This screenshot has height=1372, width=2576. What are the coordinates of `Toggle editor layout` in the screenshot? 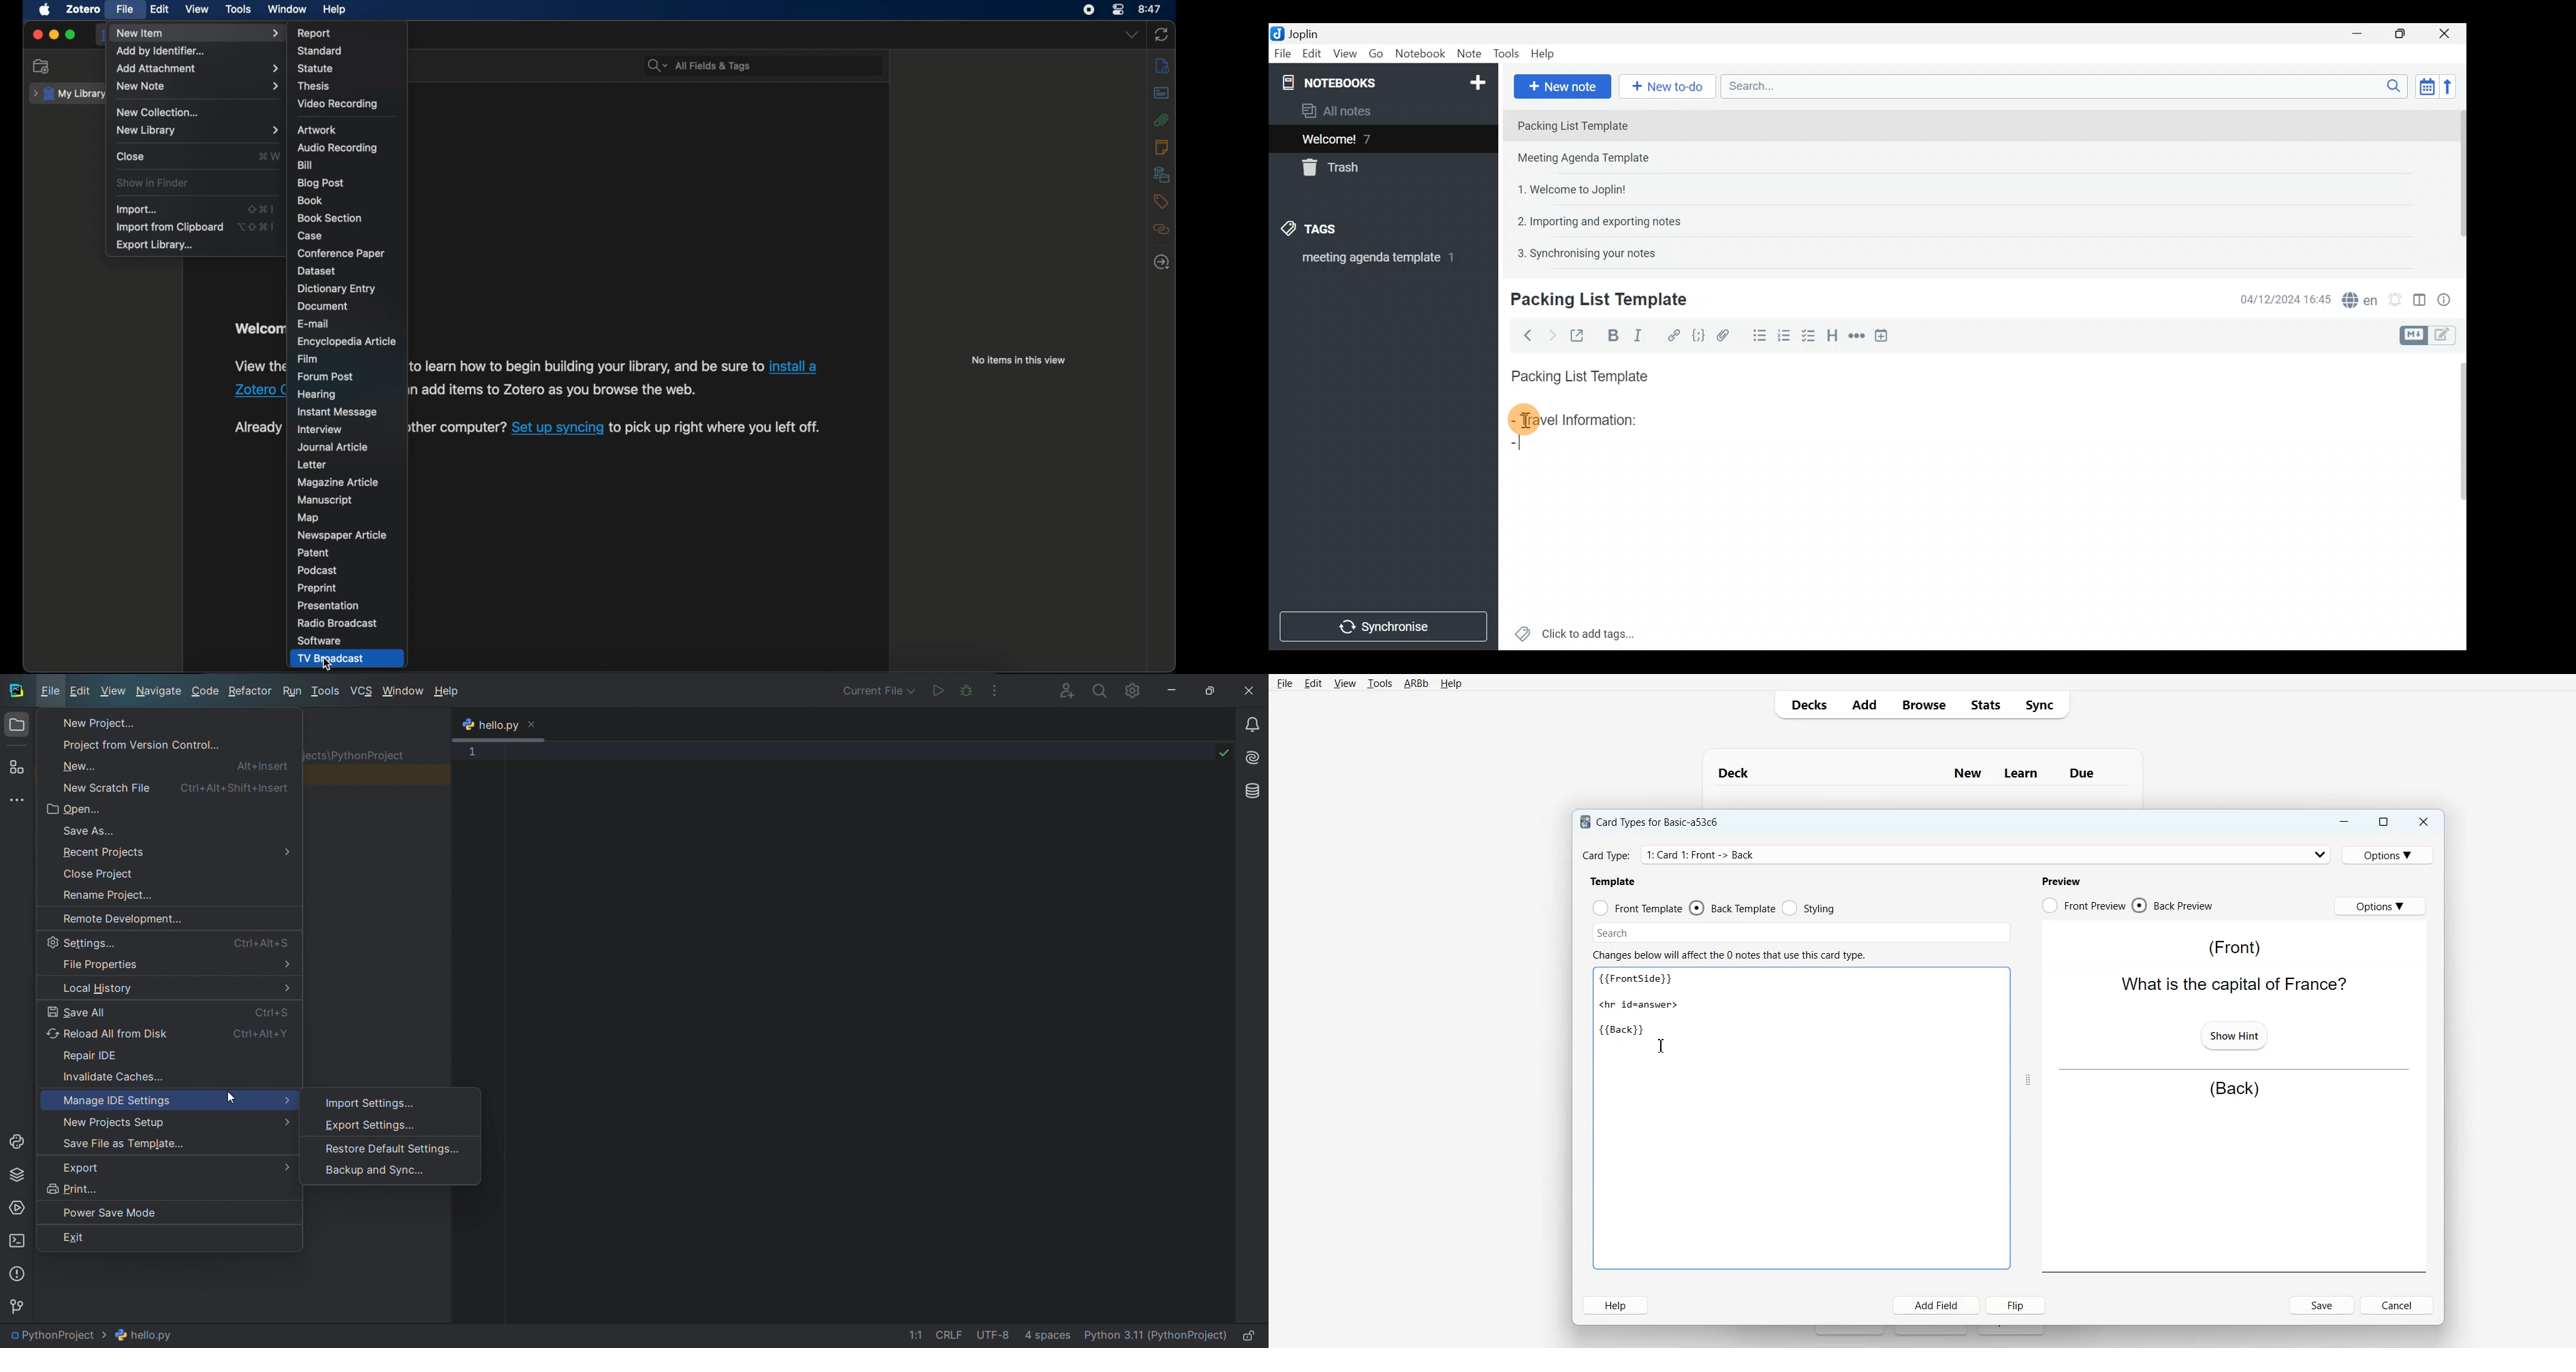 It's located at (2419, 296).